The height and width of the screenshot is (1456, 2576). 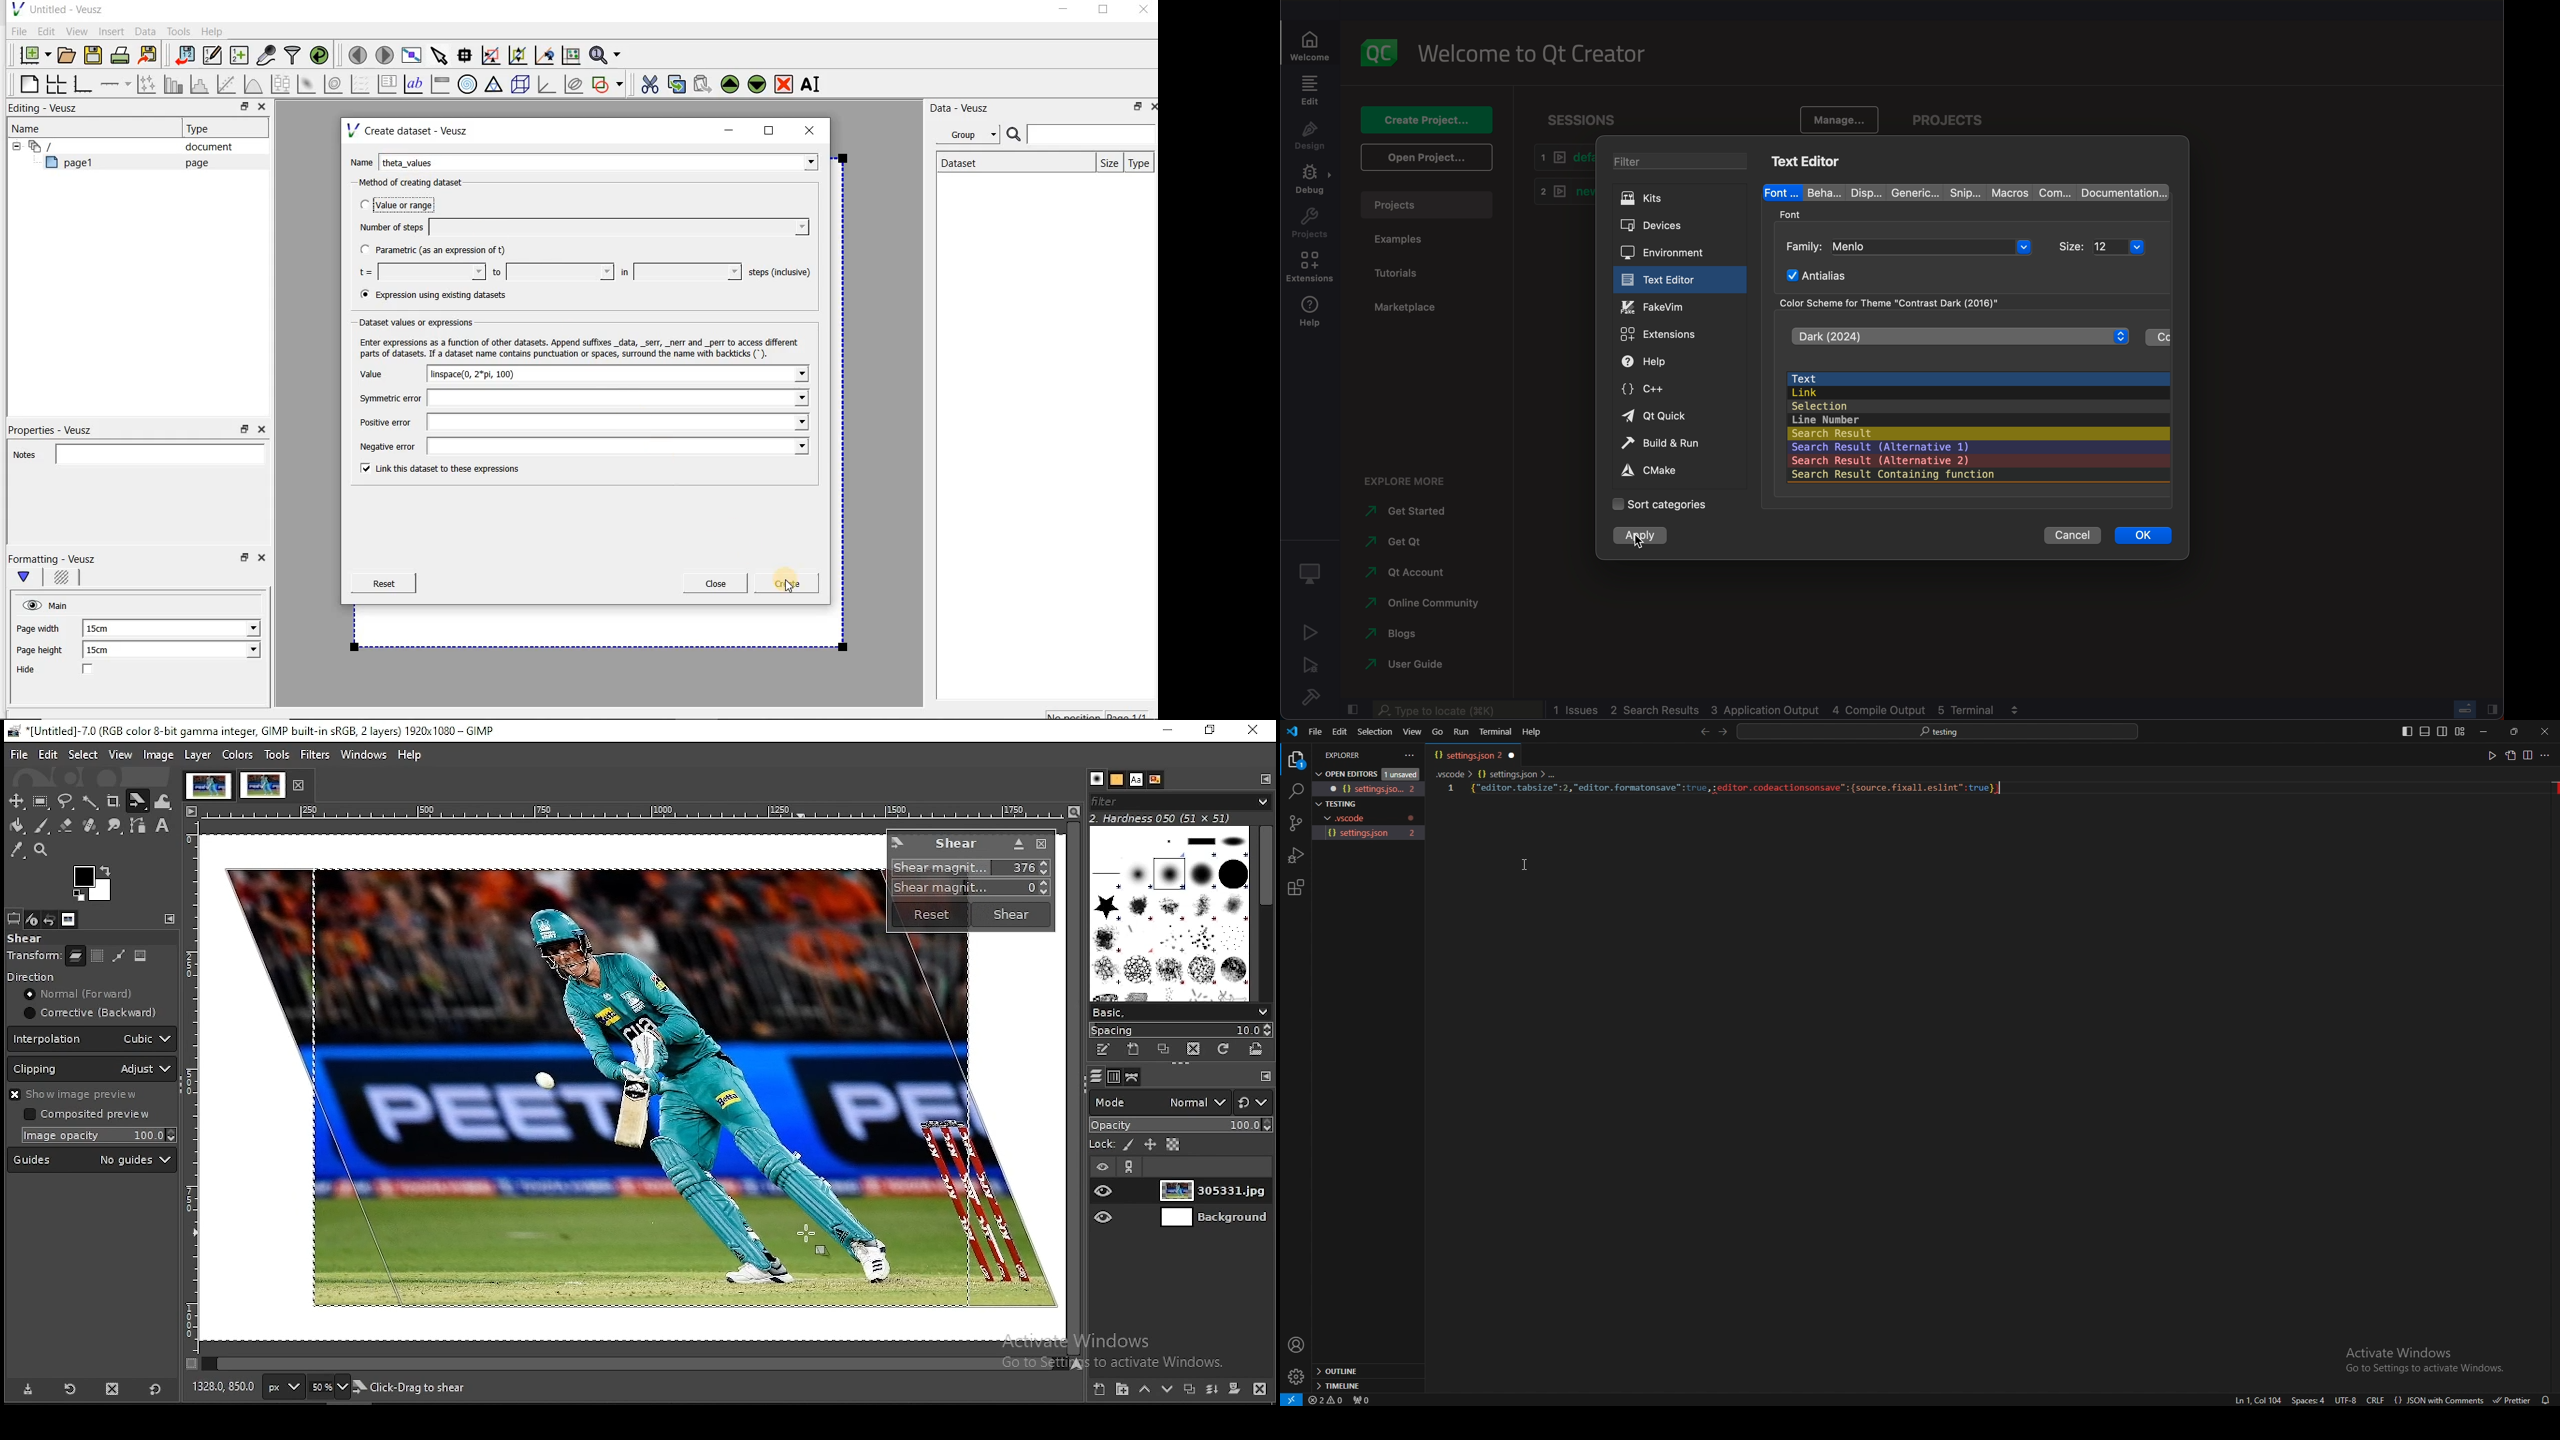 What do you see at coordinates (1104, 1050) in the screenshot?
I see `edit this brush` at bounding box center [1104, 1050].